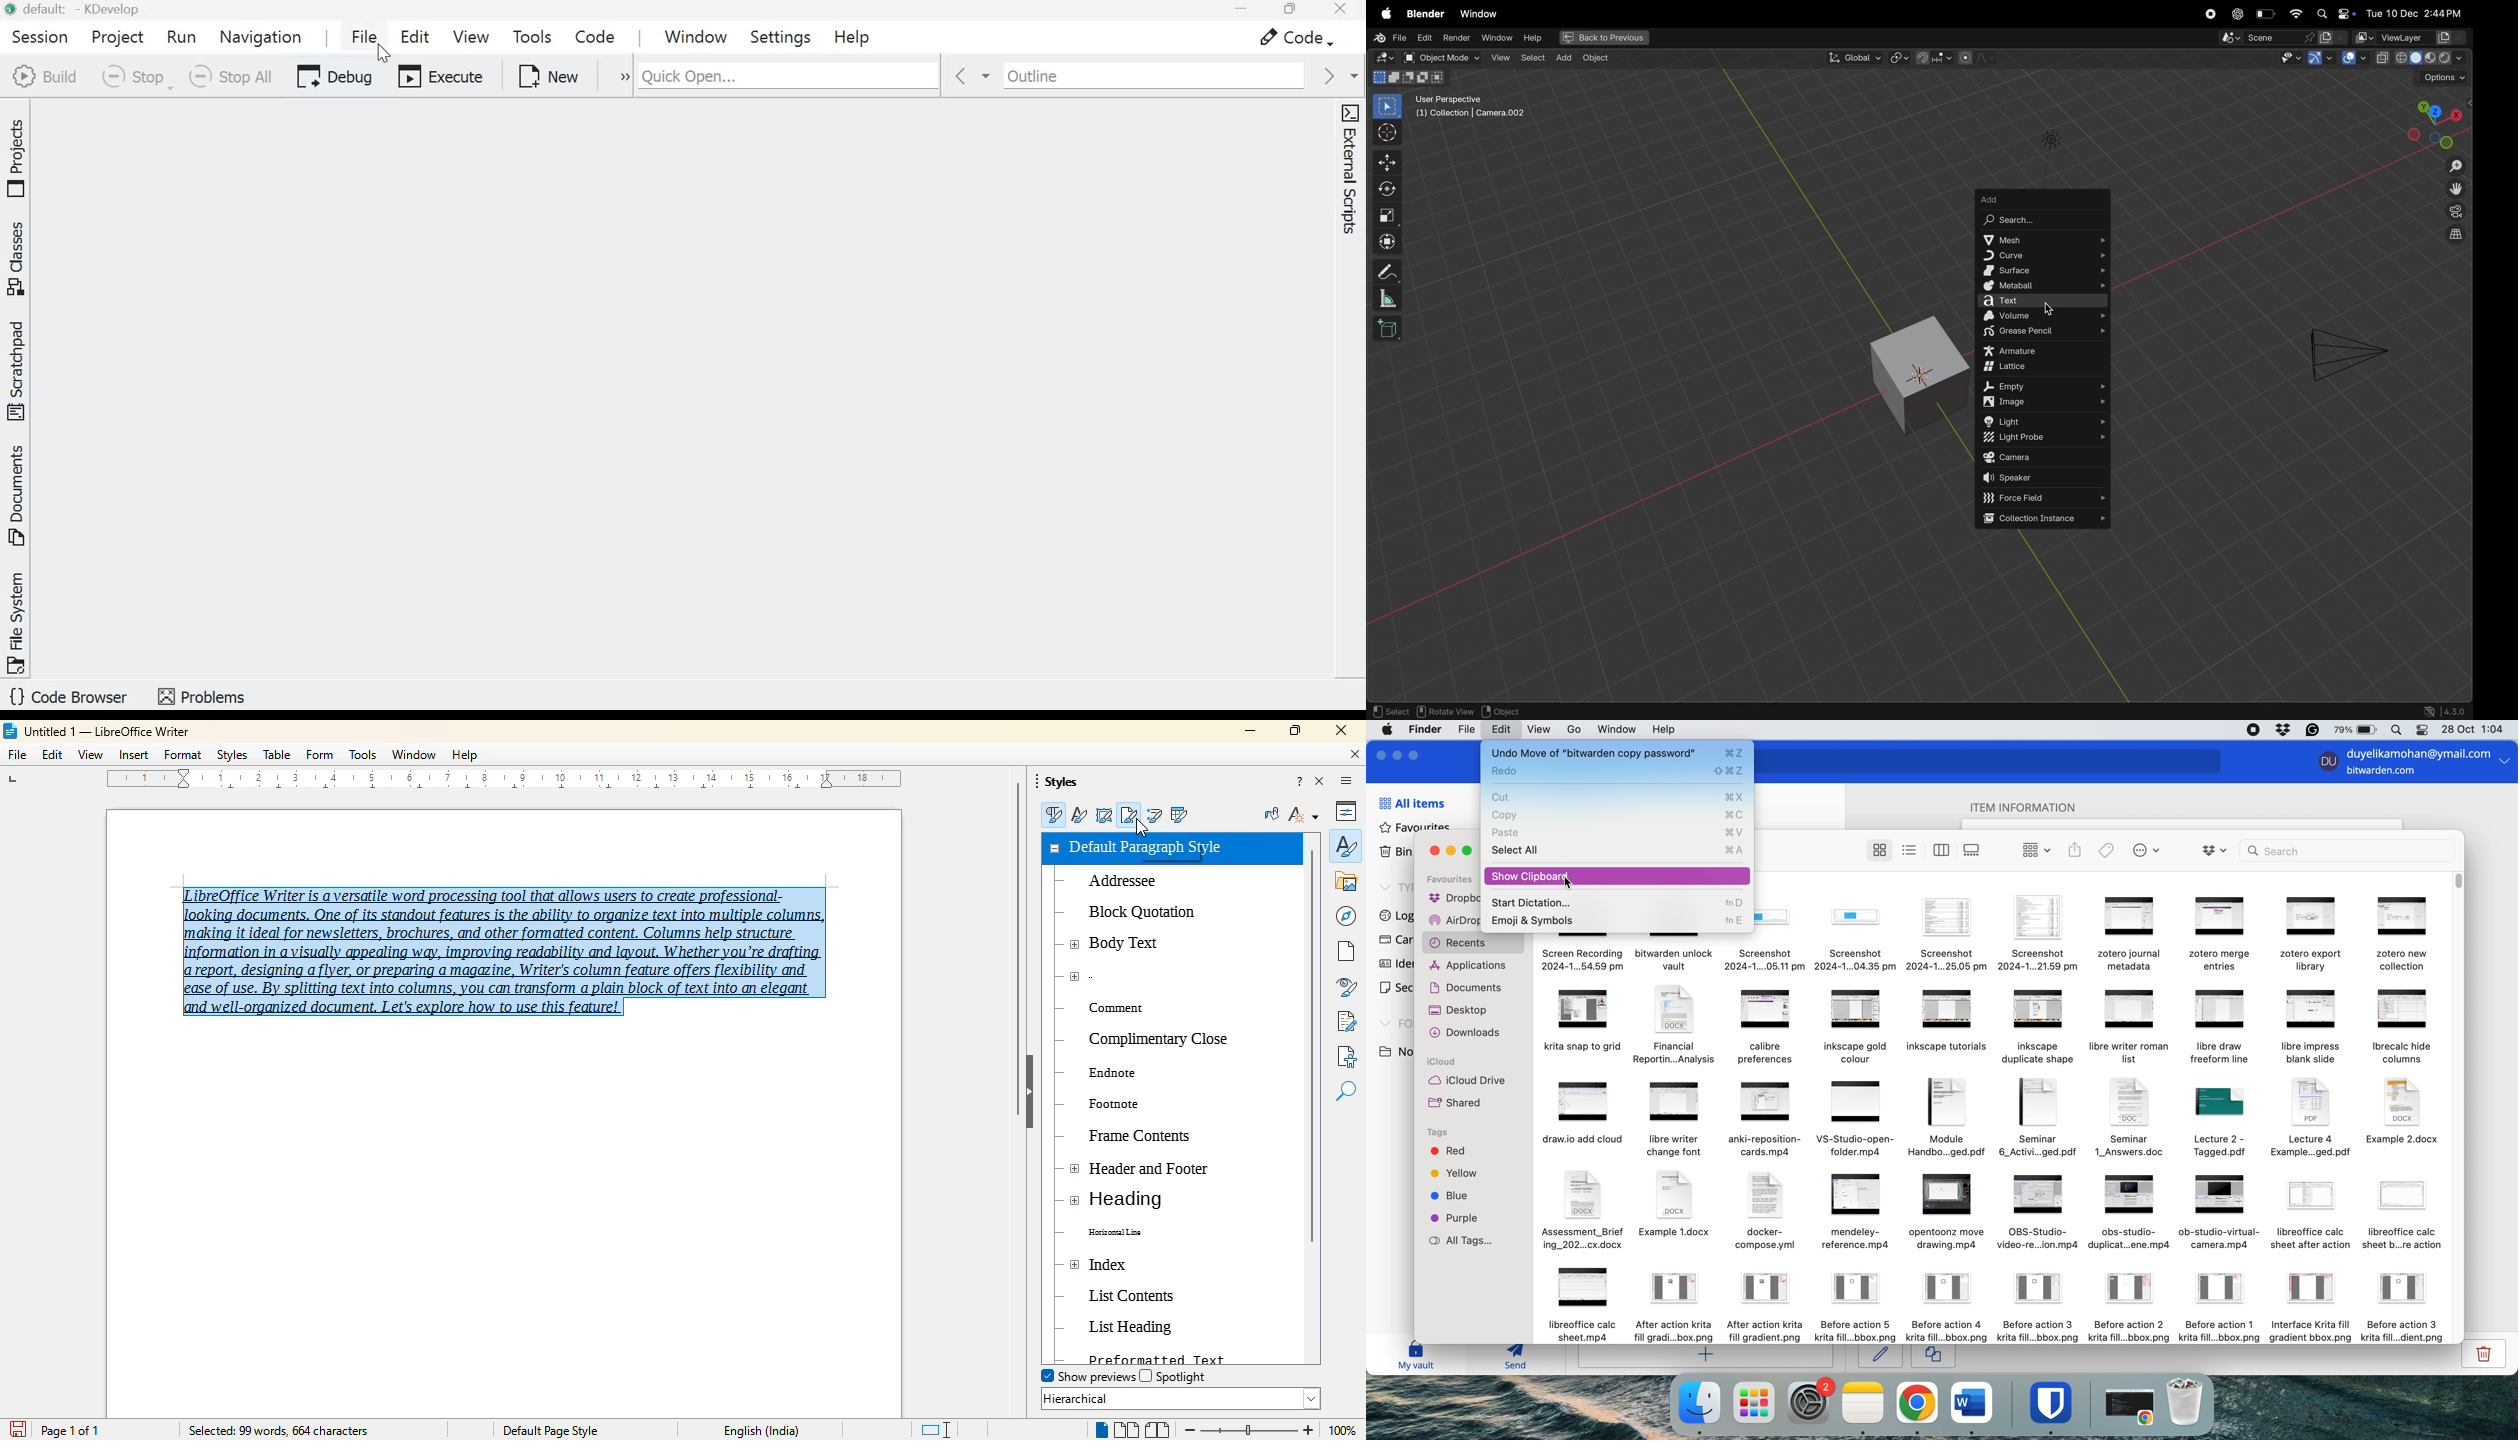 The image size is (2520, 1456). Describe the element at coordinates (1346, 916) in the screenshot. I see `navigator` at that location.